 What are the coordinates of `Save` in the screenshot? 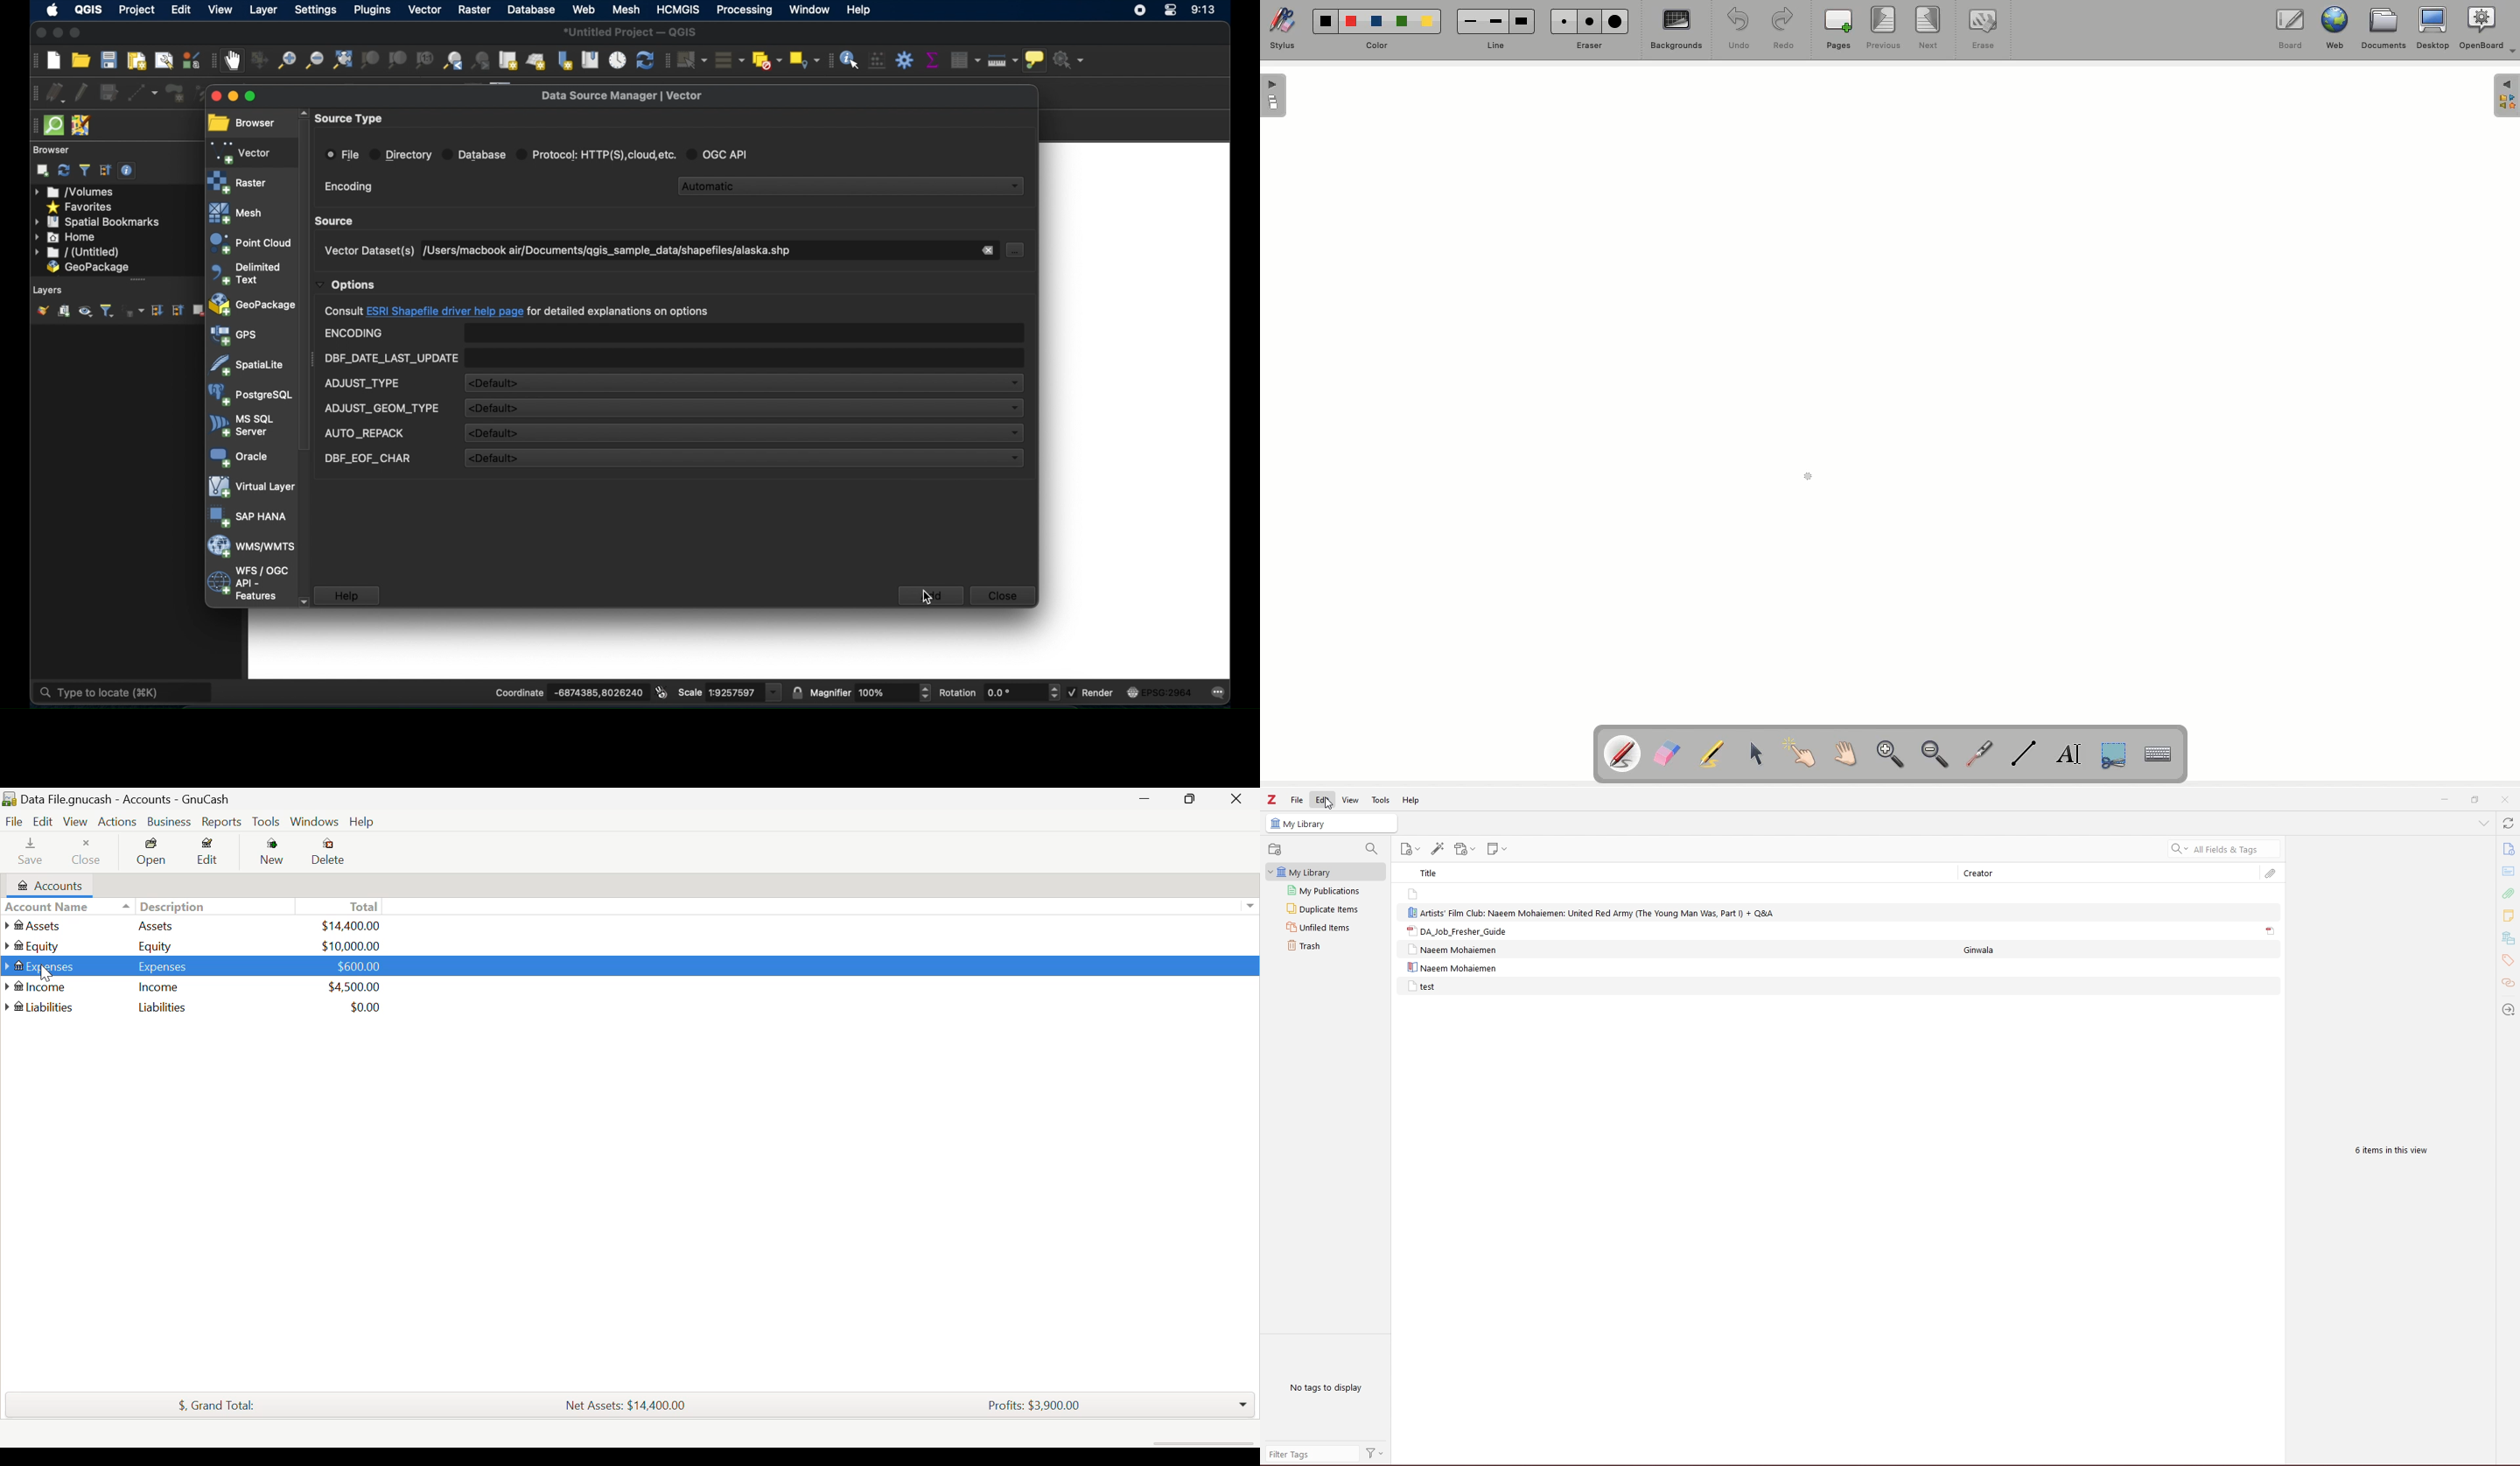 It's located at (30, 852).